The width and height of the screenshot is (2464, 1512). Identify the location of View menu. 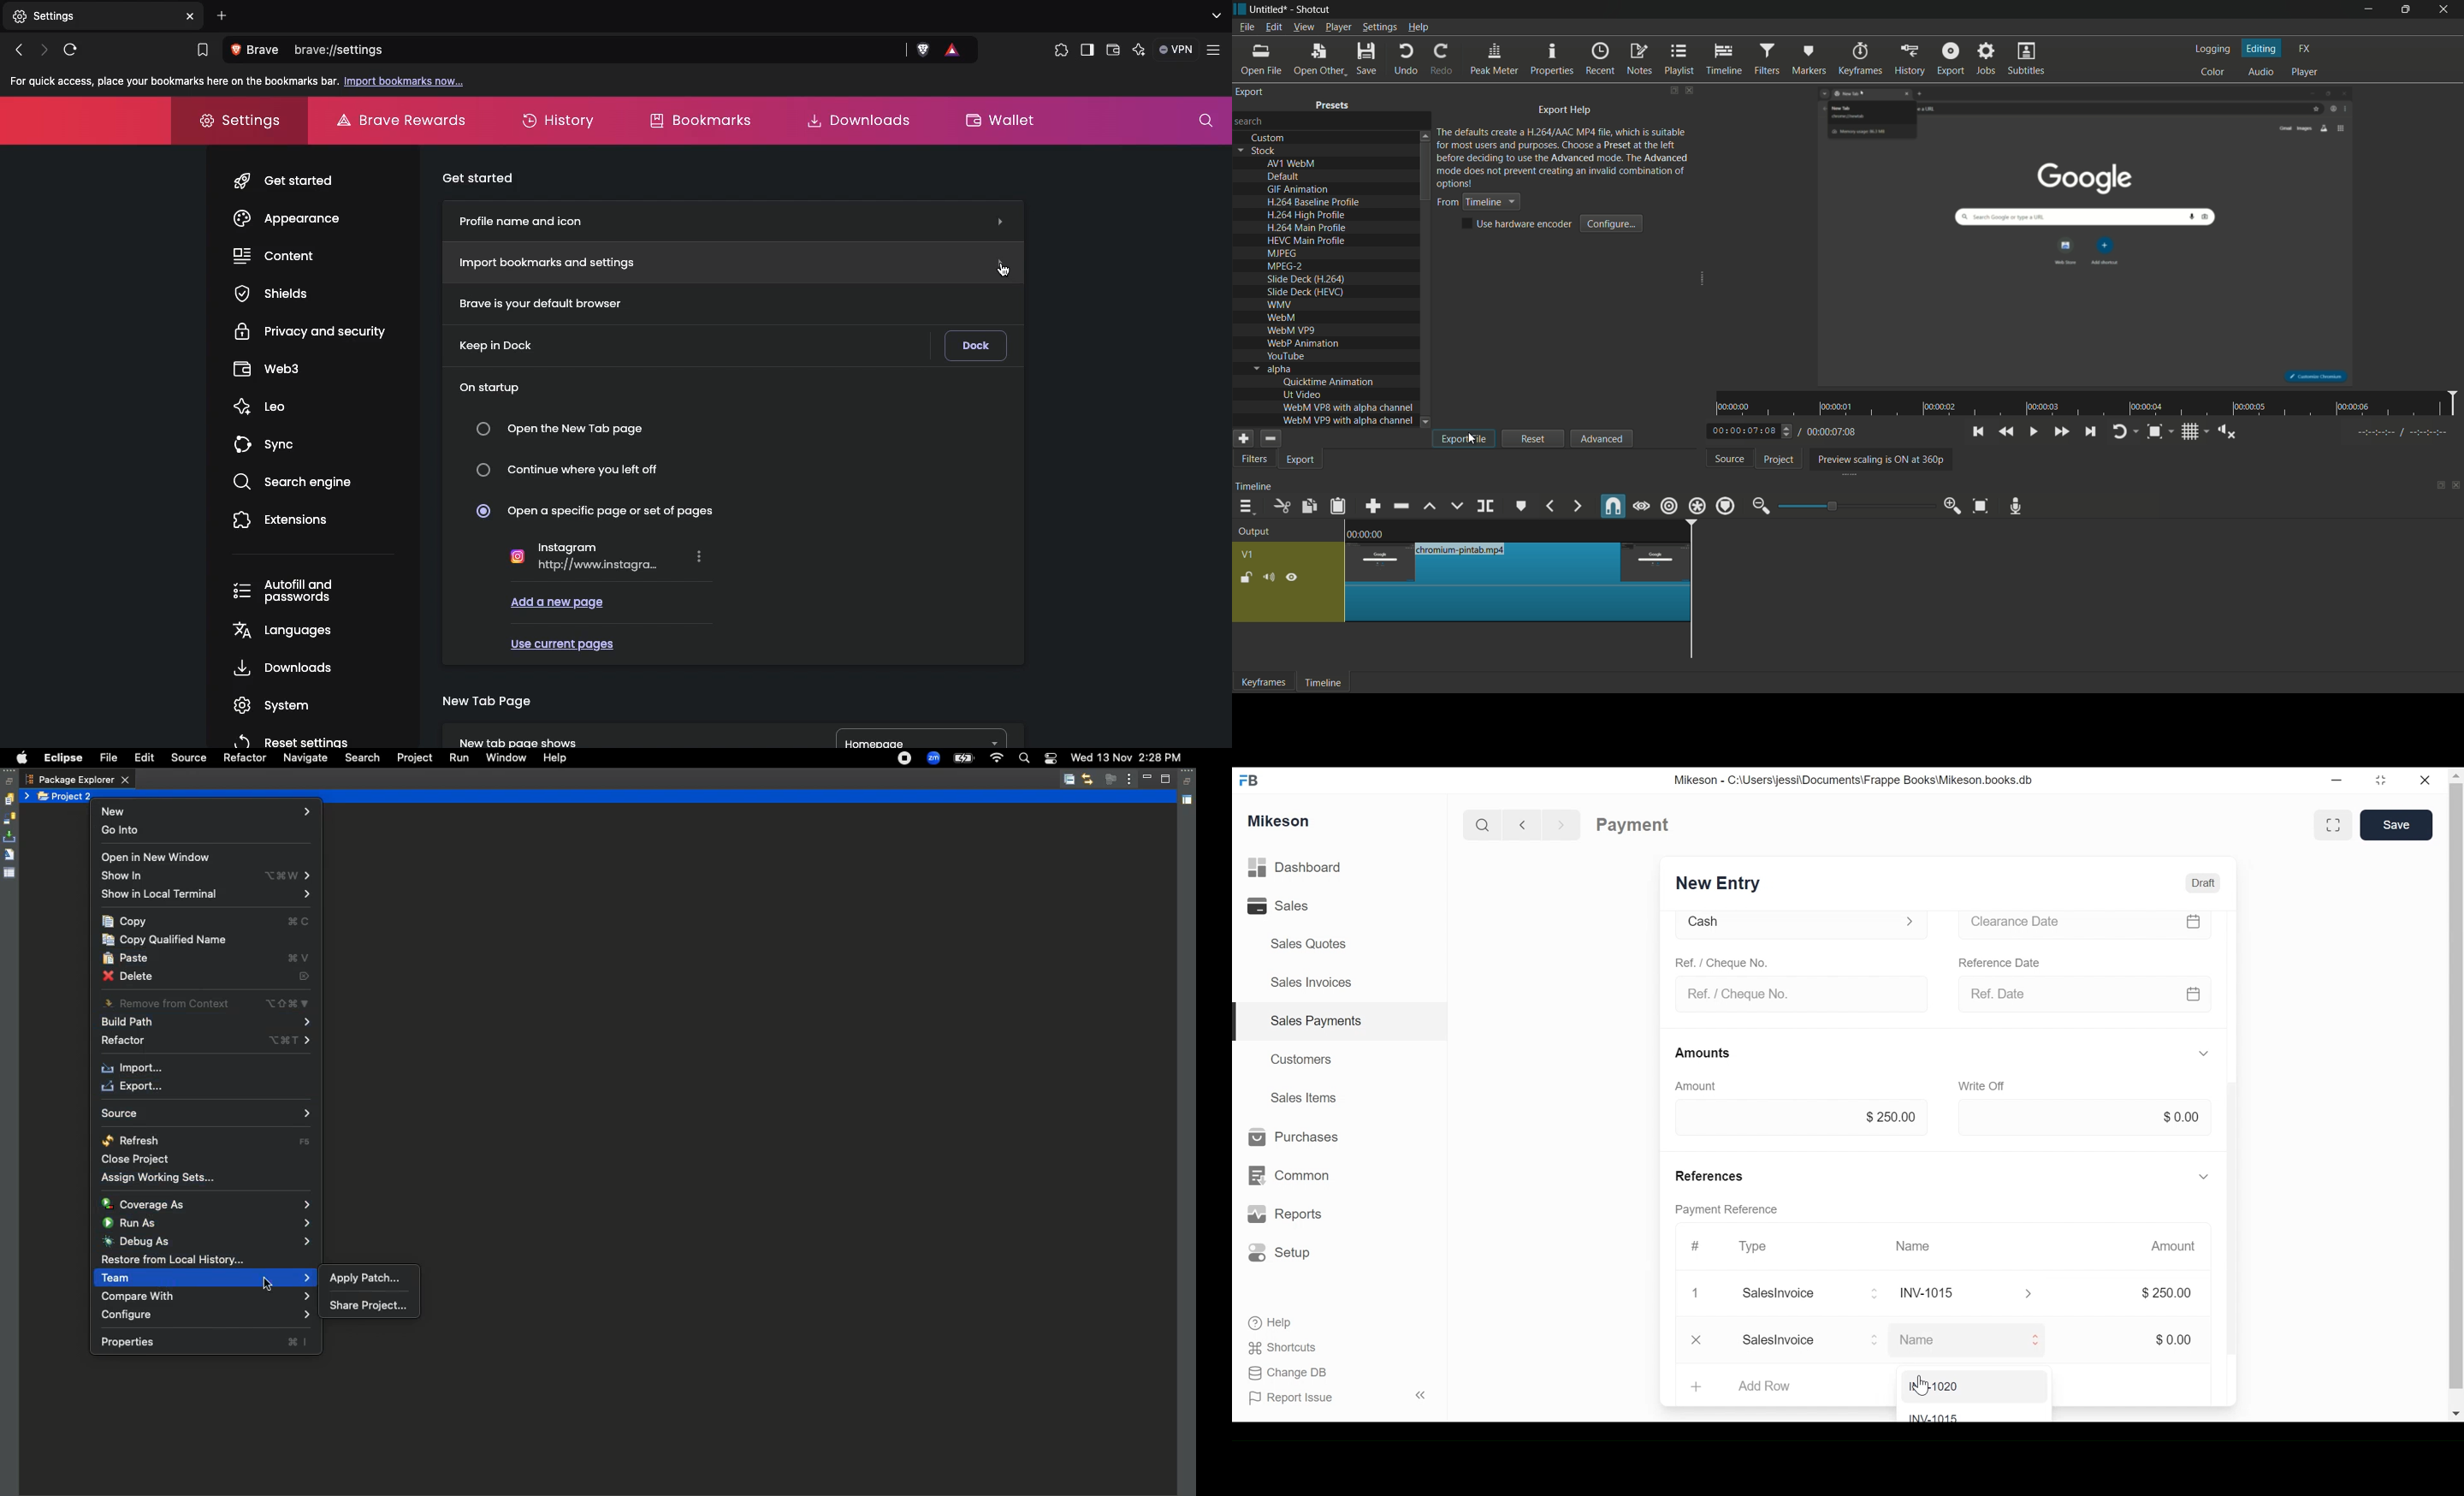
(1130, 778).